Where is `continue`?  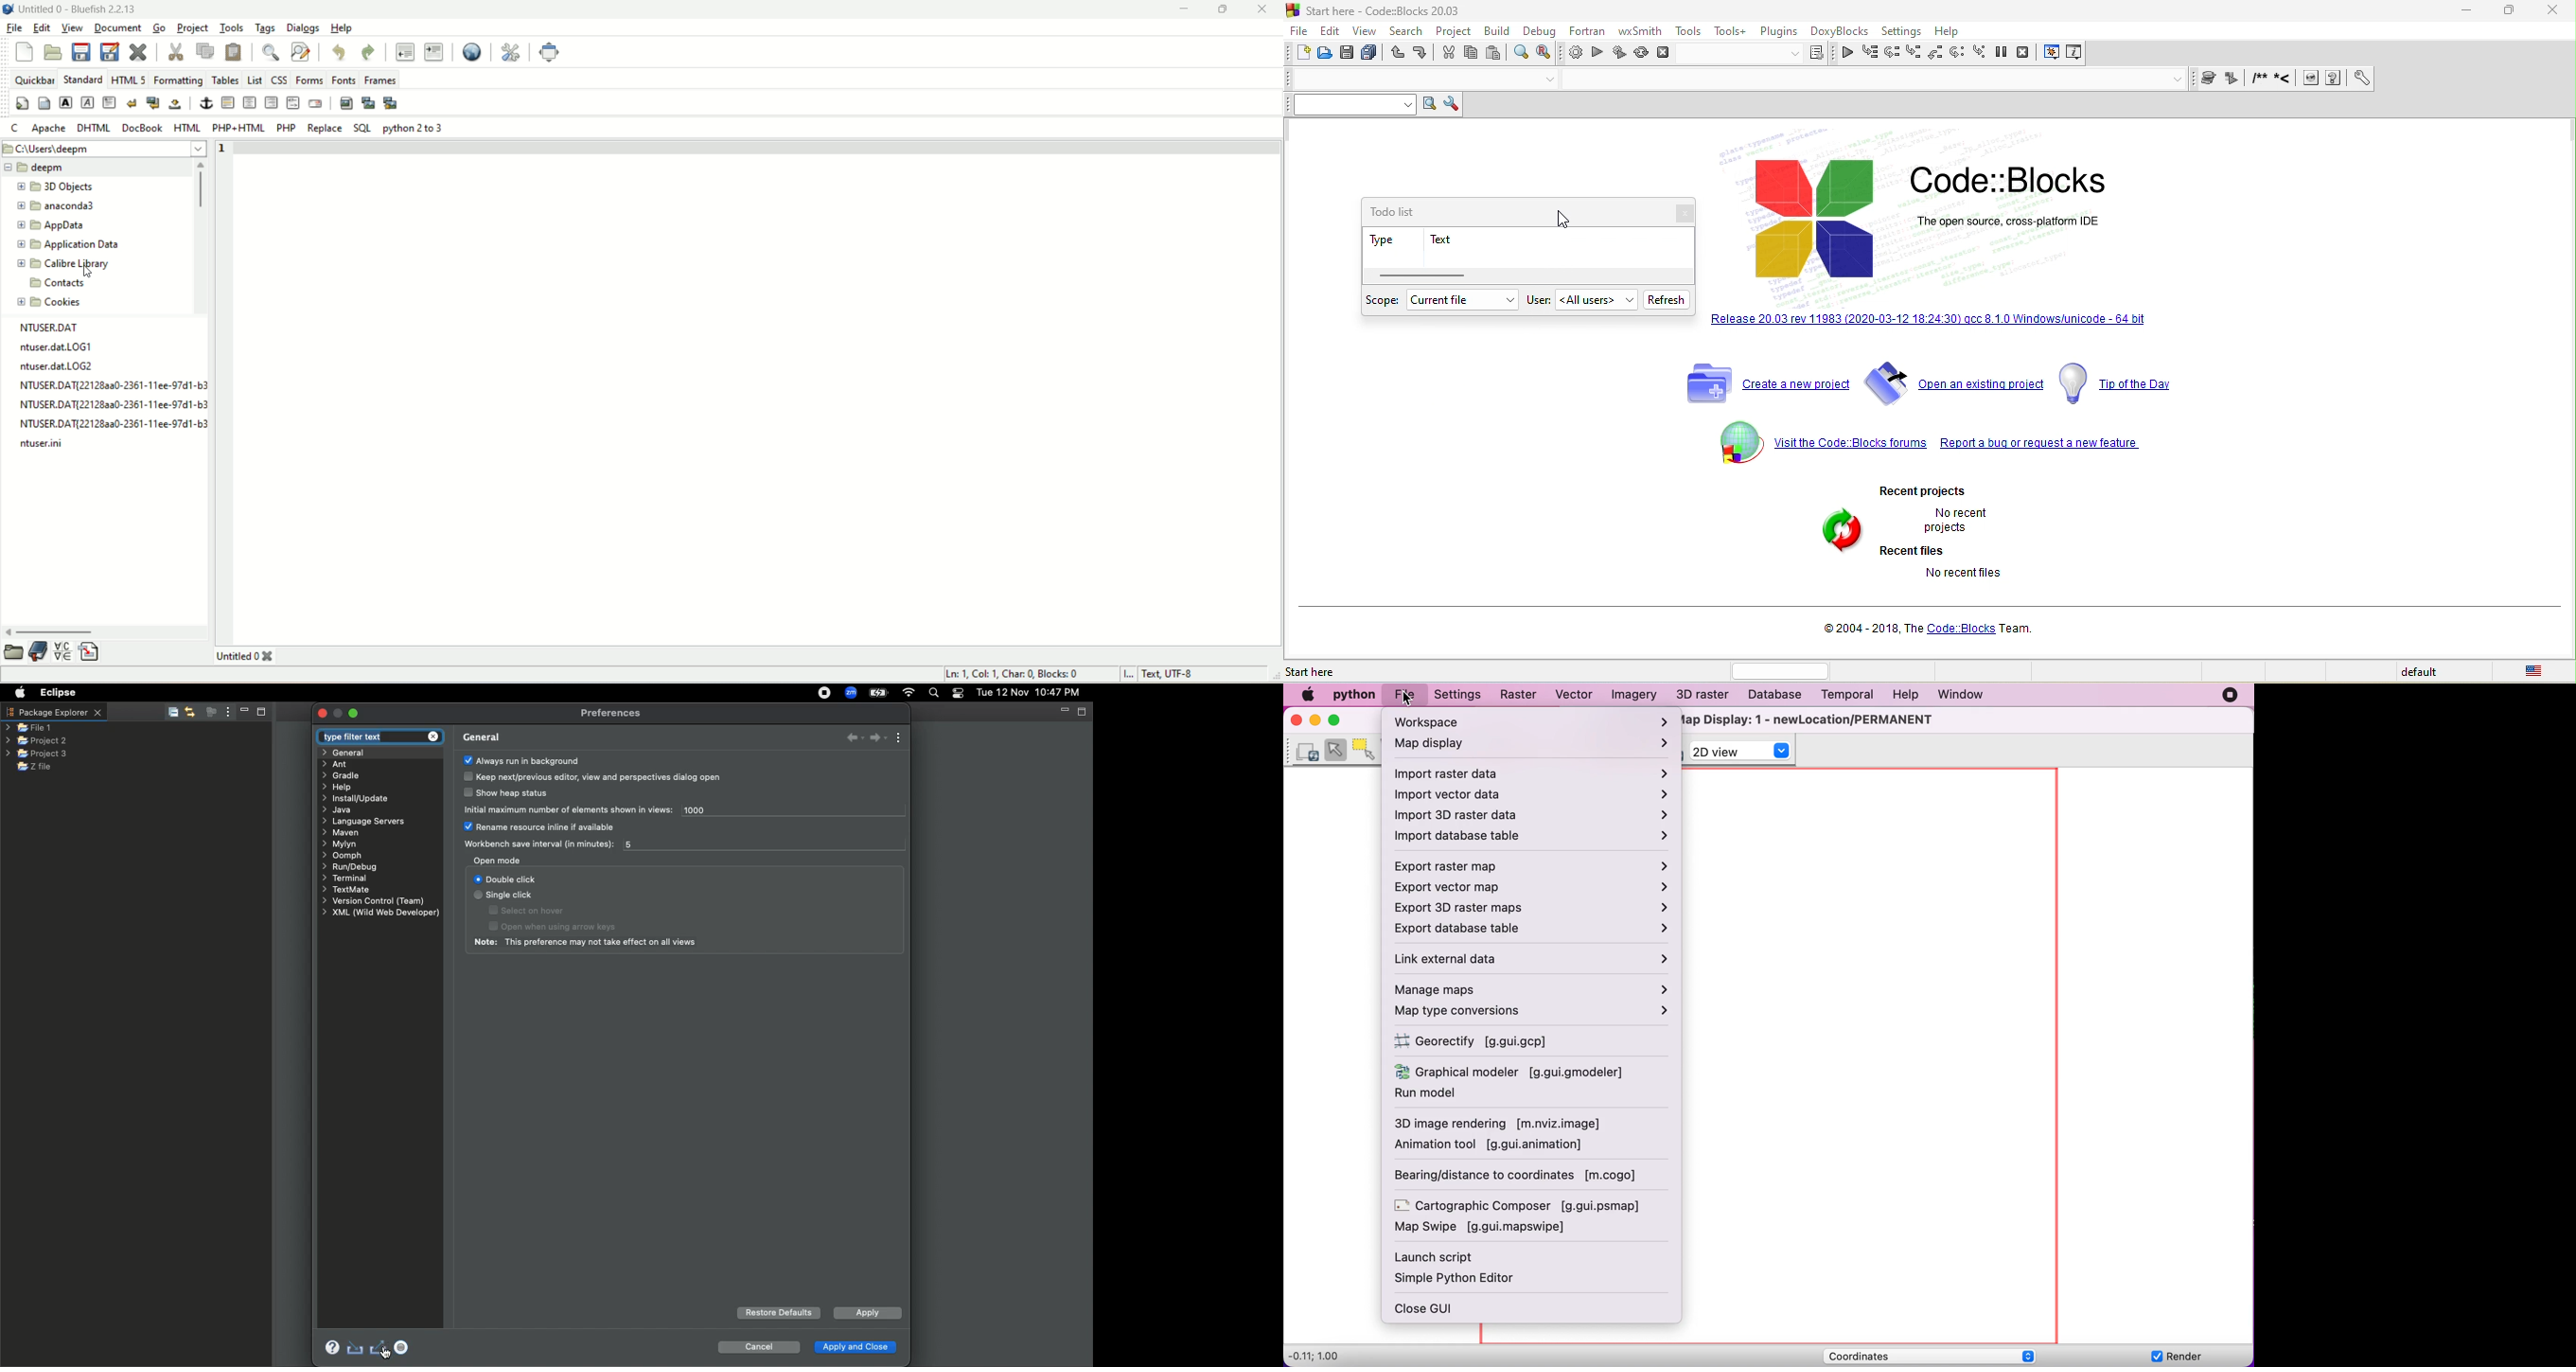
continue is located at coordinates (1847, 55).